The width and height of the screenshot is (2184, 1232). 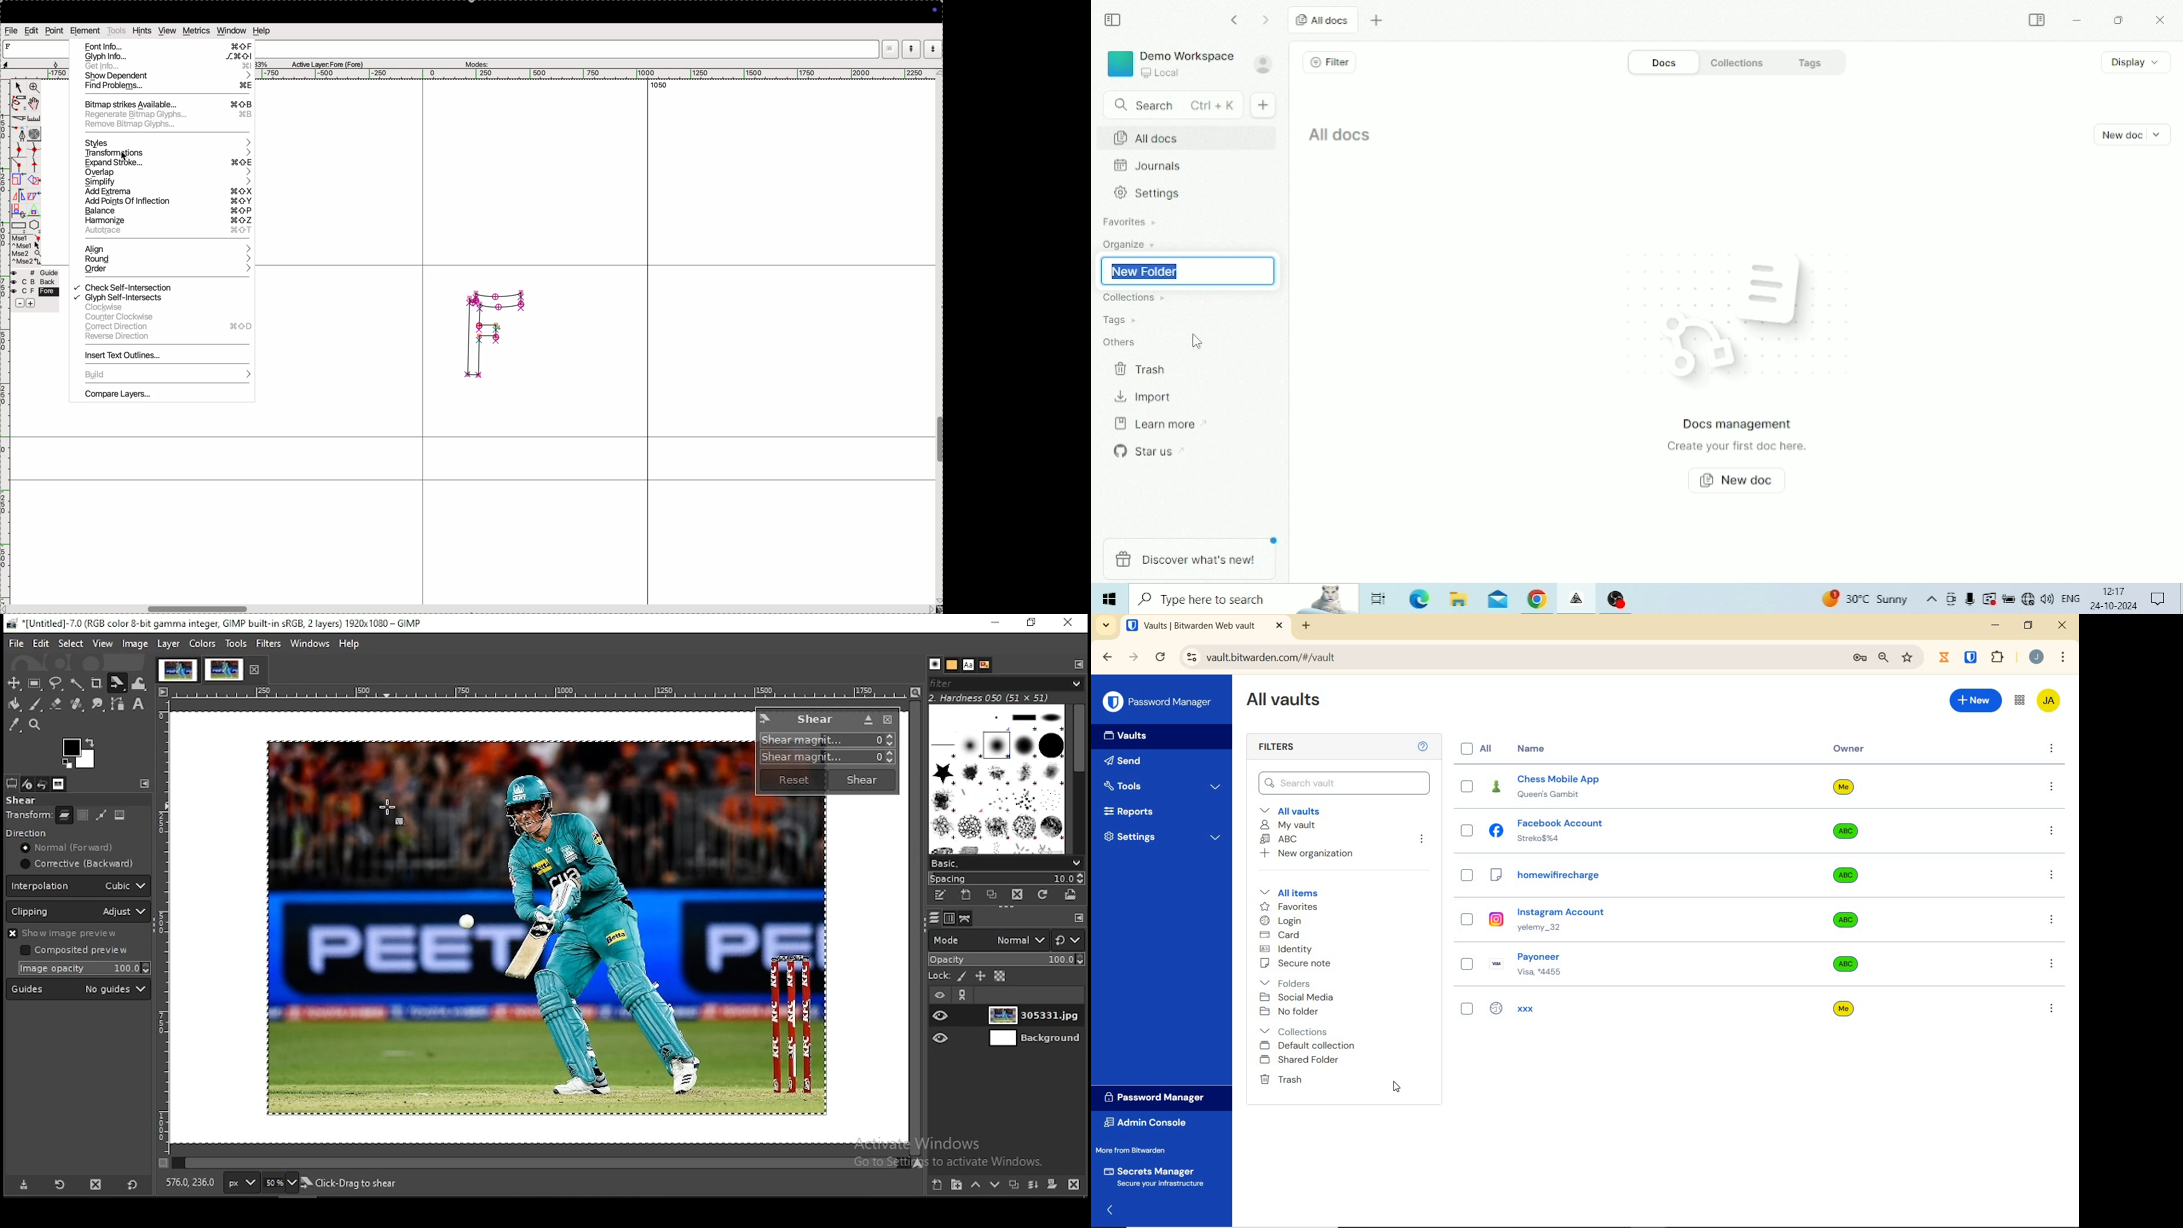 What do you see at coordinates (1032, 1016) in the screenshot?
I see `layer` at bounding box center [1032, 1016].